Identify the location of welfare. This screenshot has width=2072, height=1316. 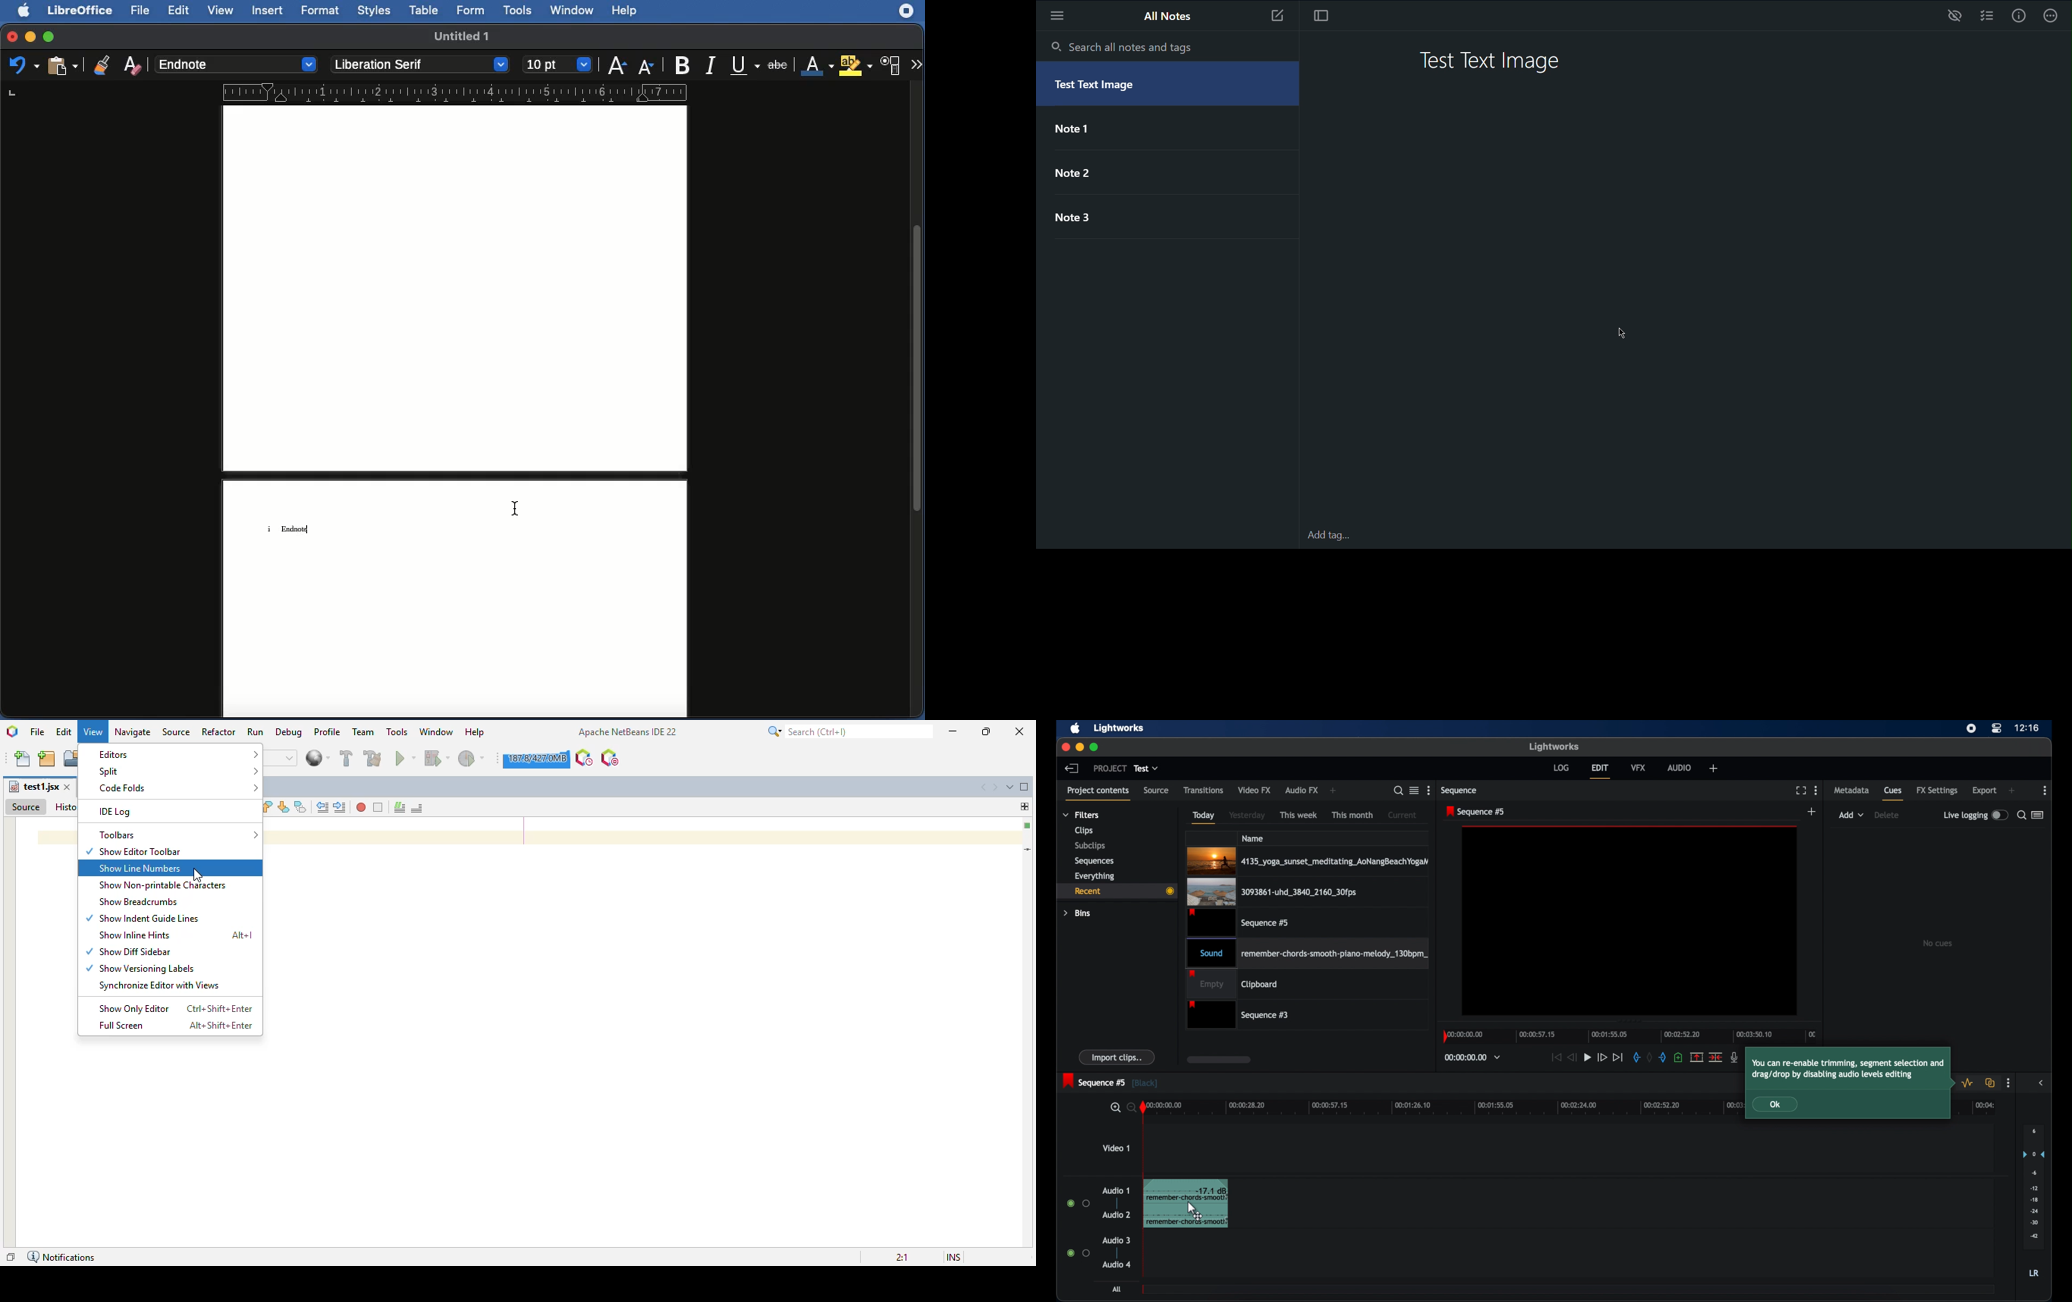
(1714, 769).